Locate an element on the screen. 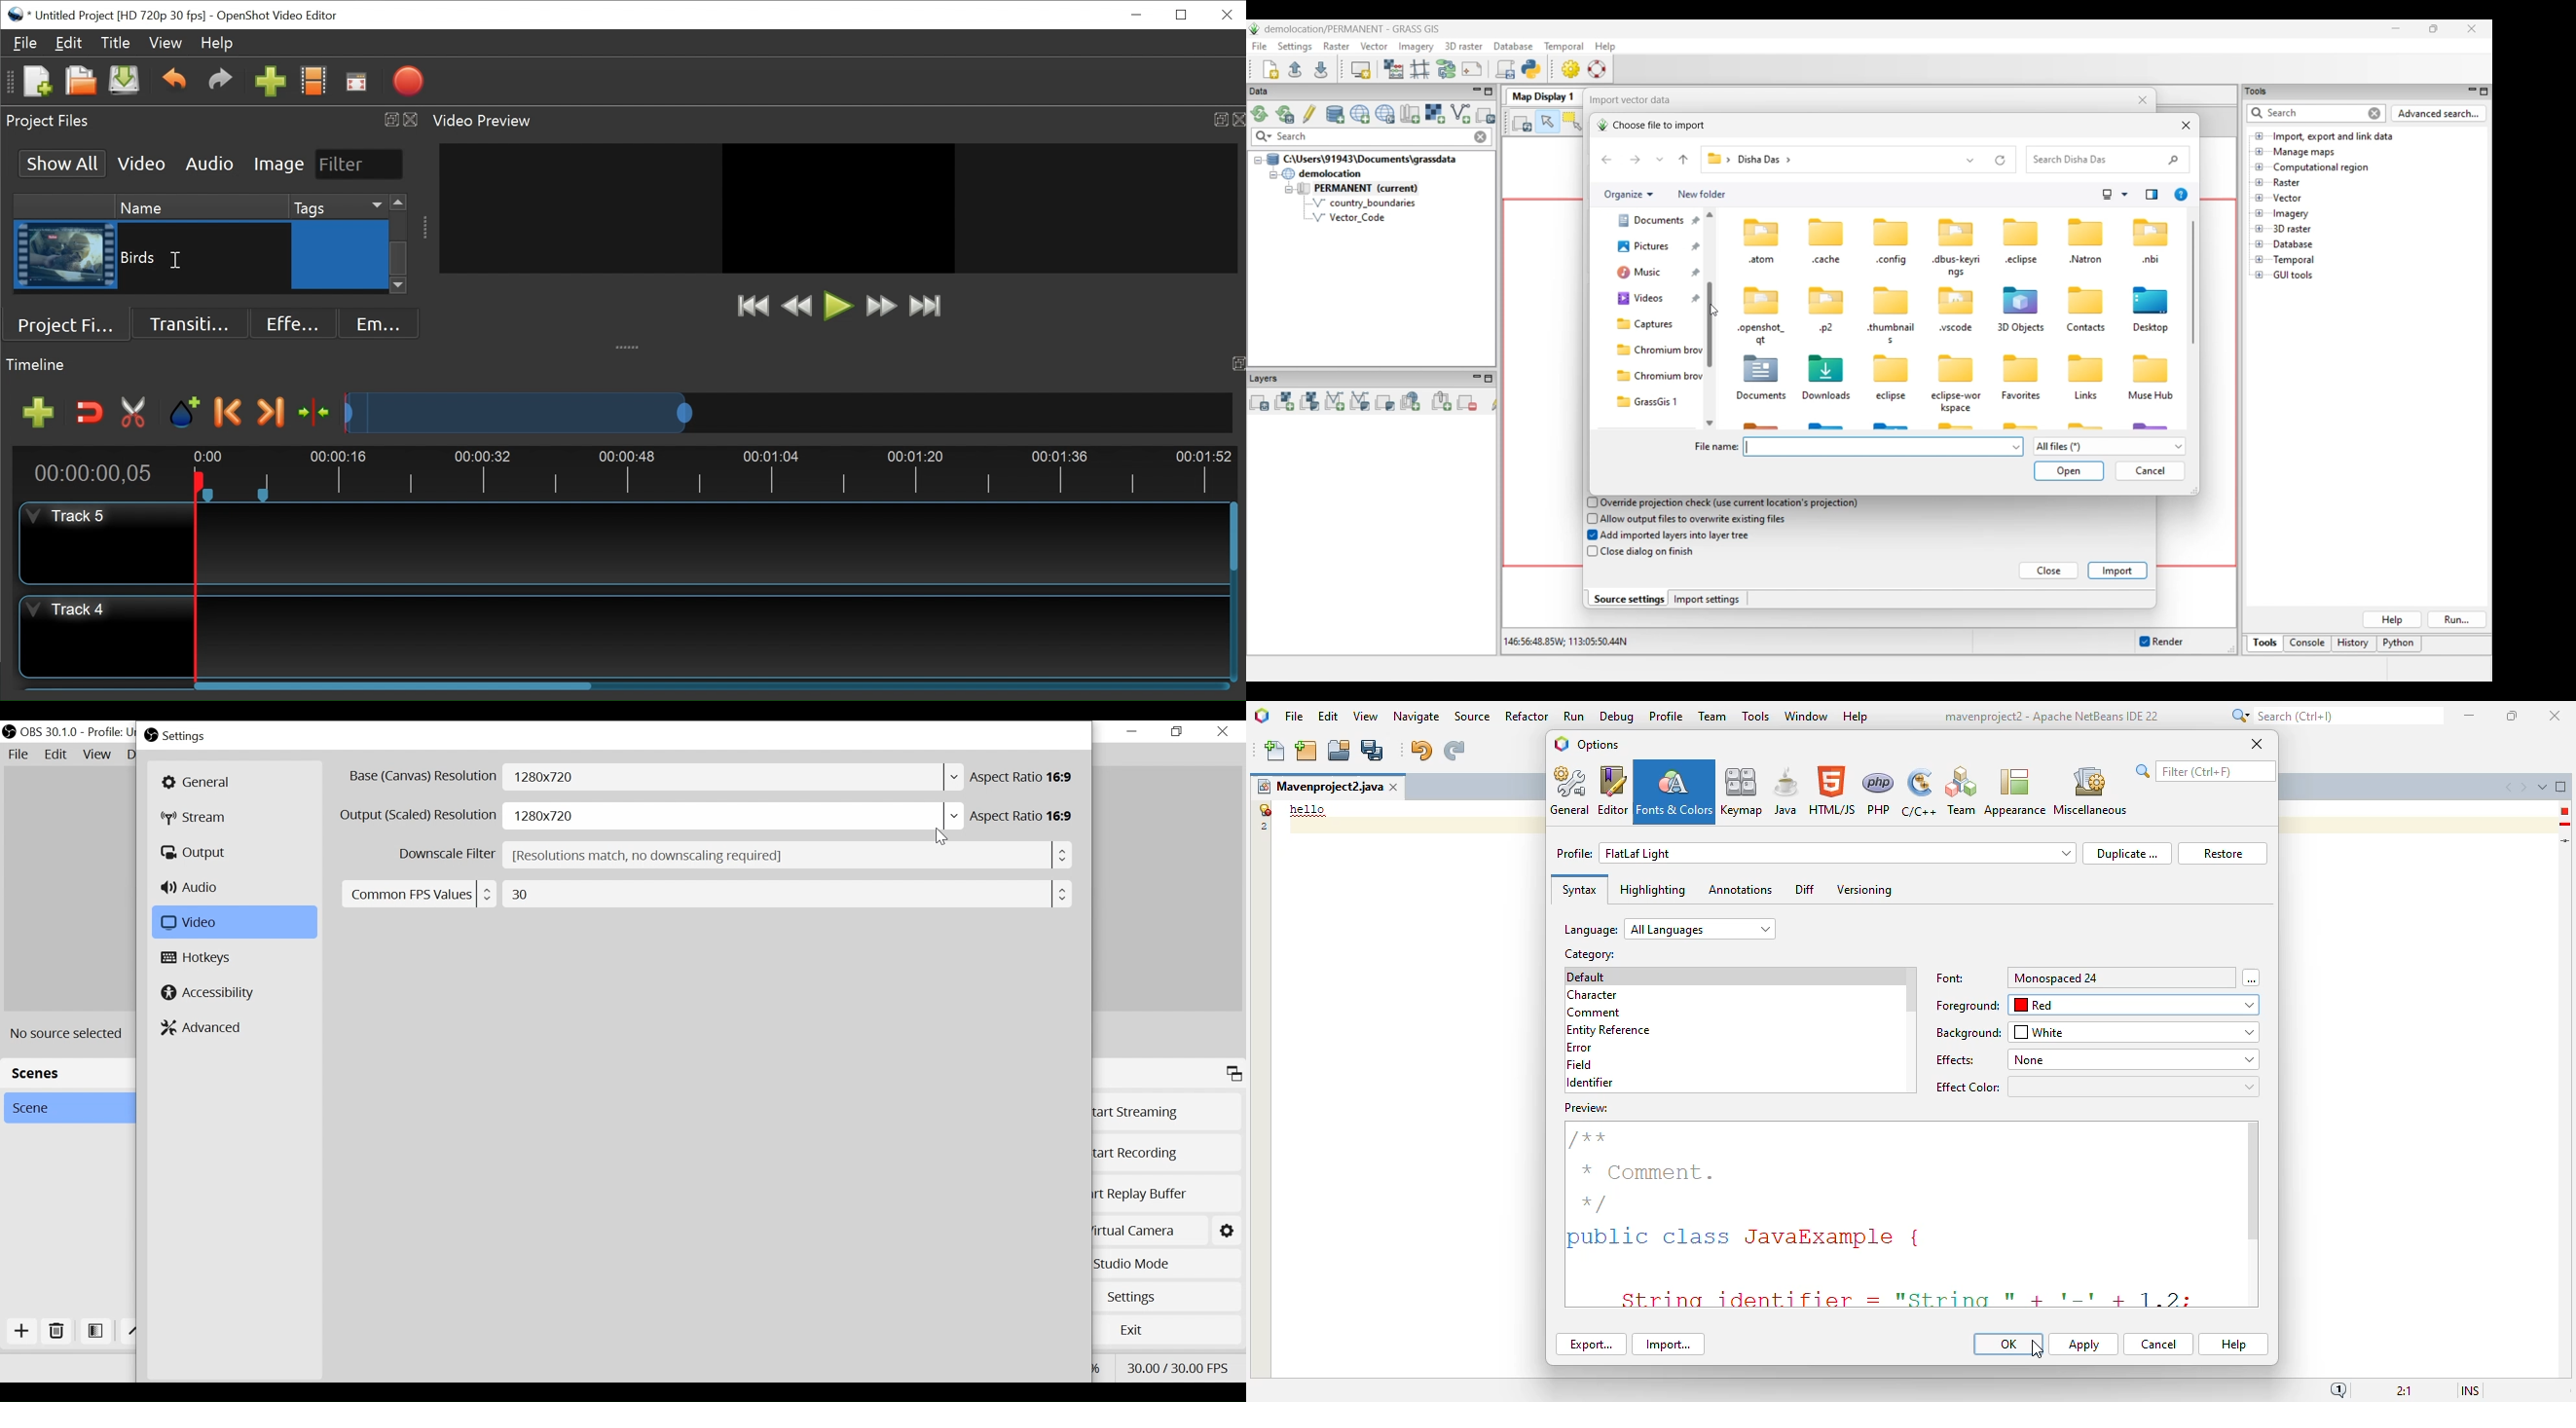 The height and width of the screenshot is (1428, 2576). Track Panel is located at coordinates (711, 542).